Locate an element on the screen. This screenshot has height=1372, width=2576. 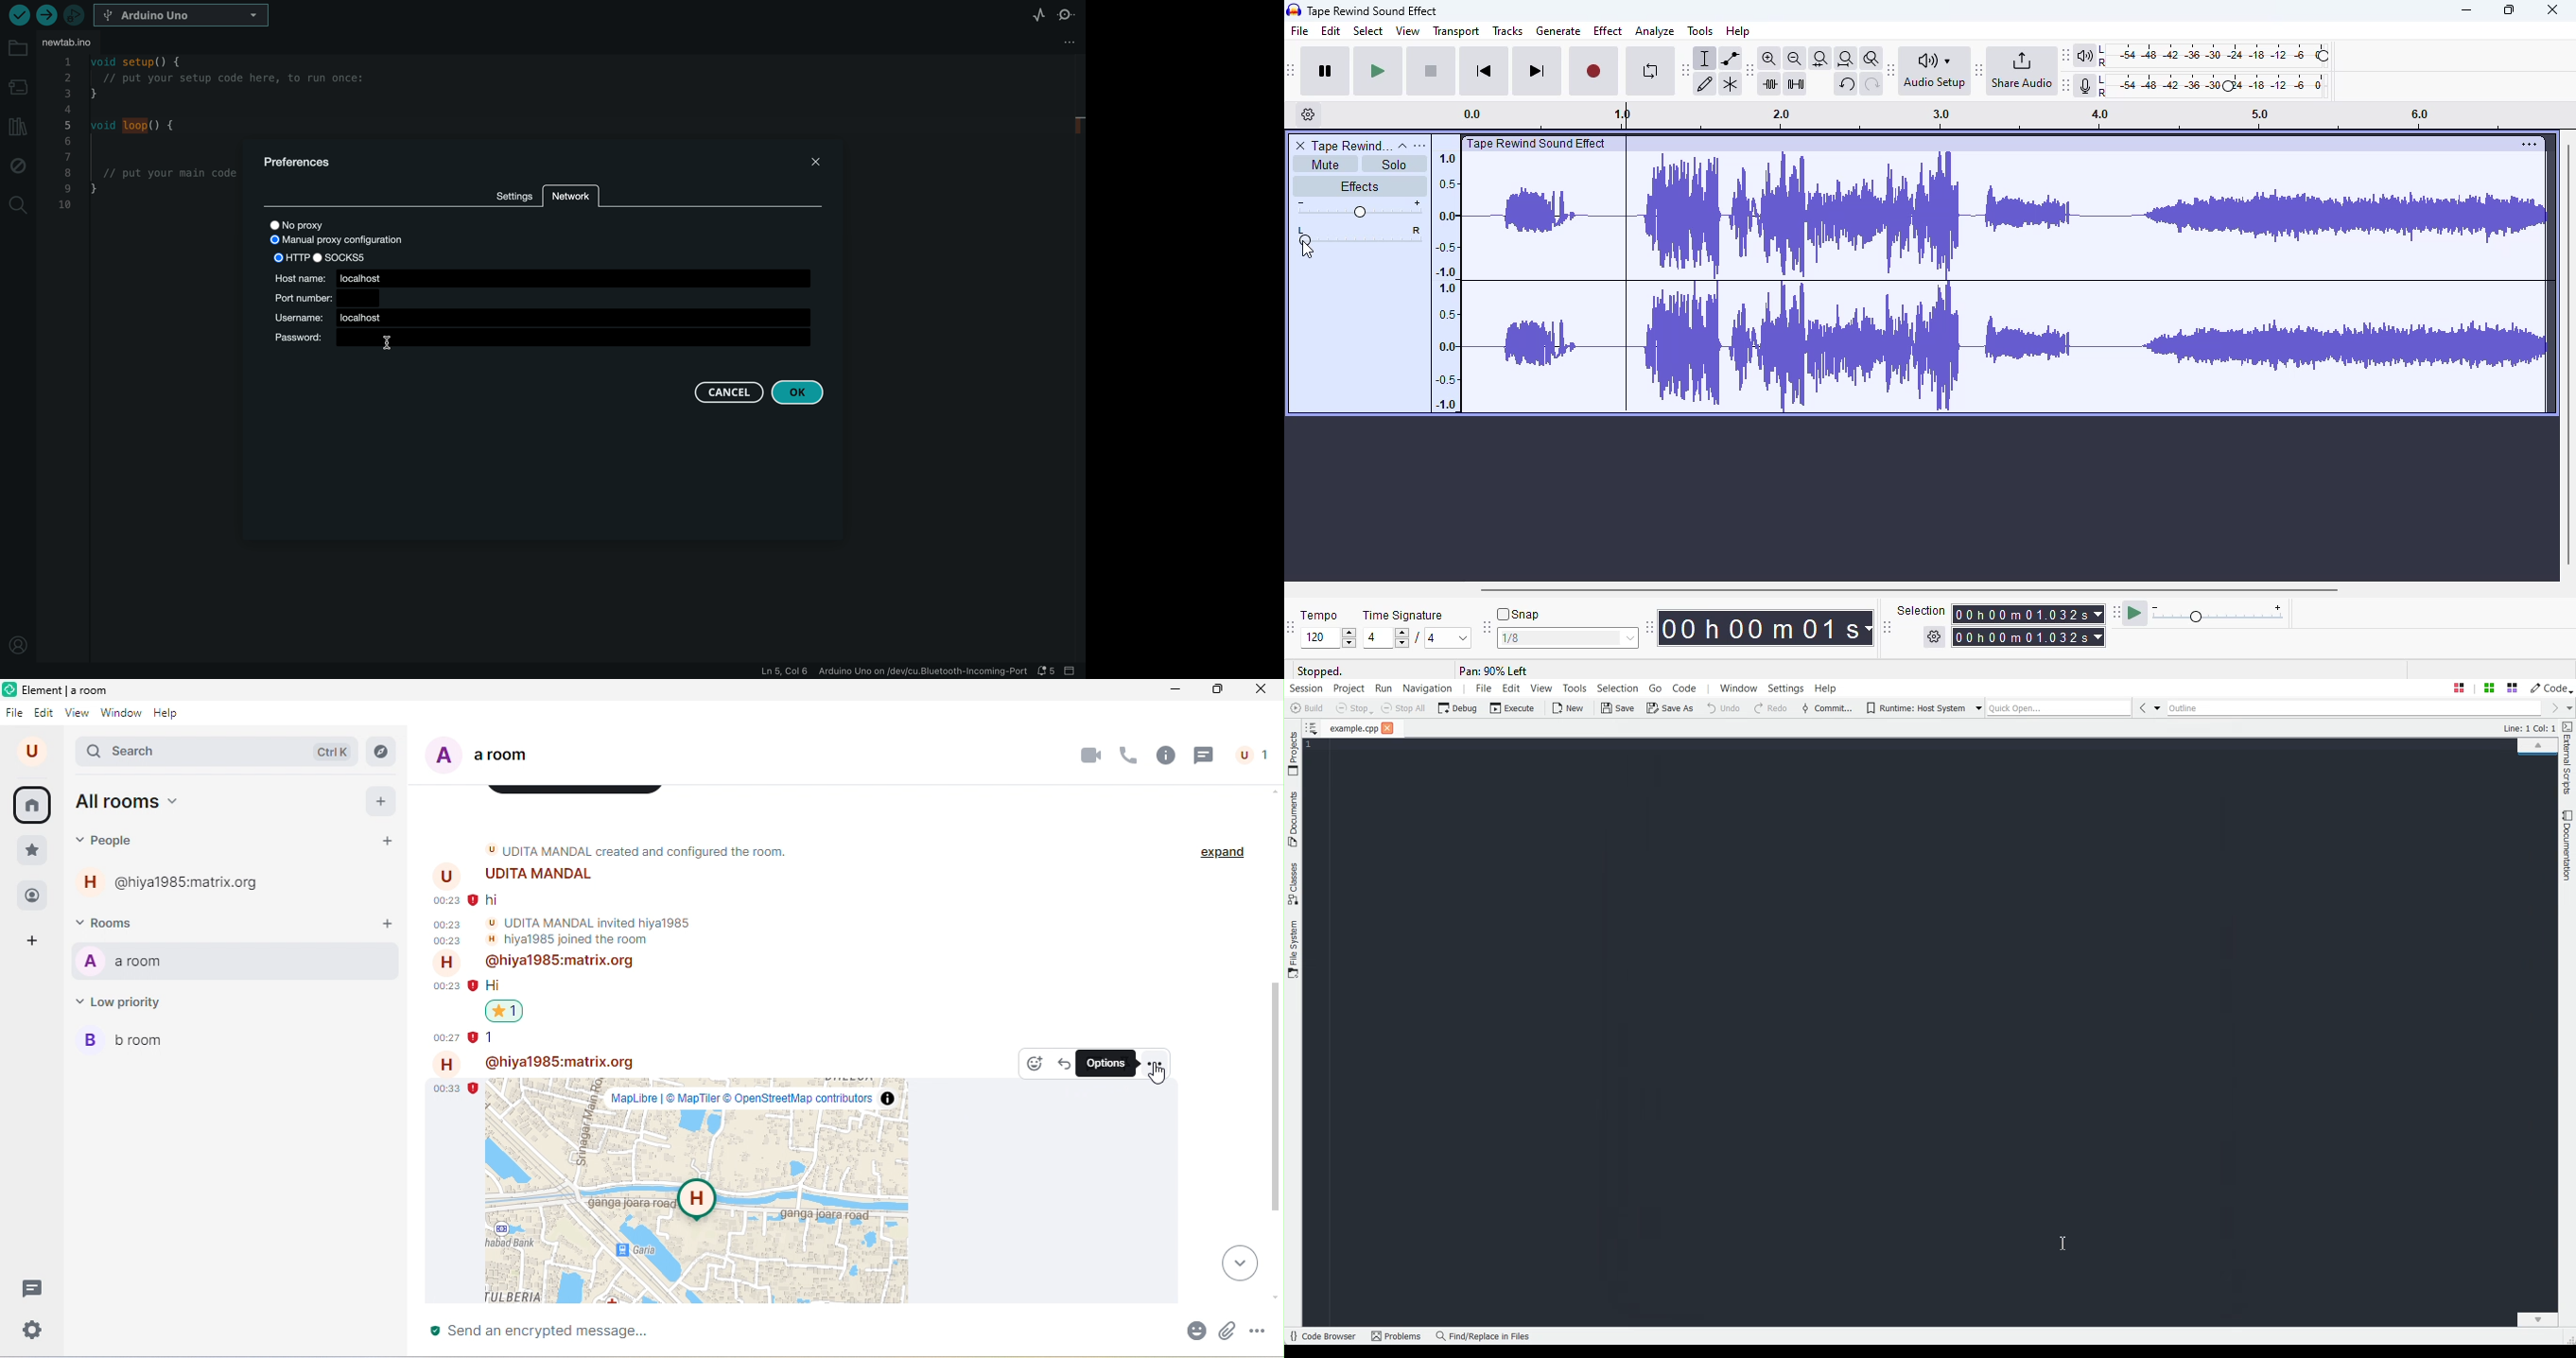
timeline is located at coordinates (1445, 280).